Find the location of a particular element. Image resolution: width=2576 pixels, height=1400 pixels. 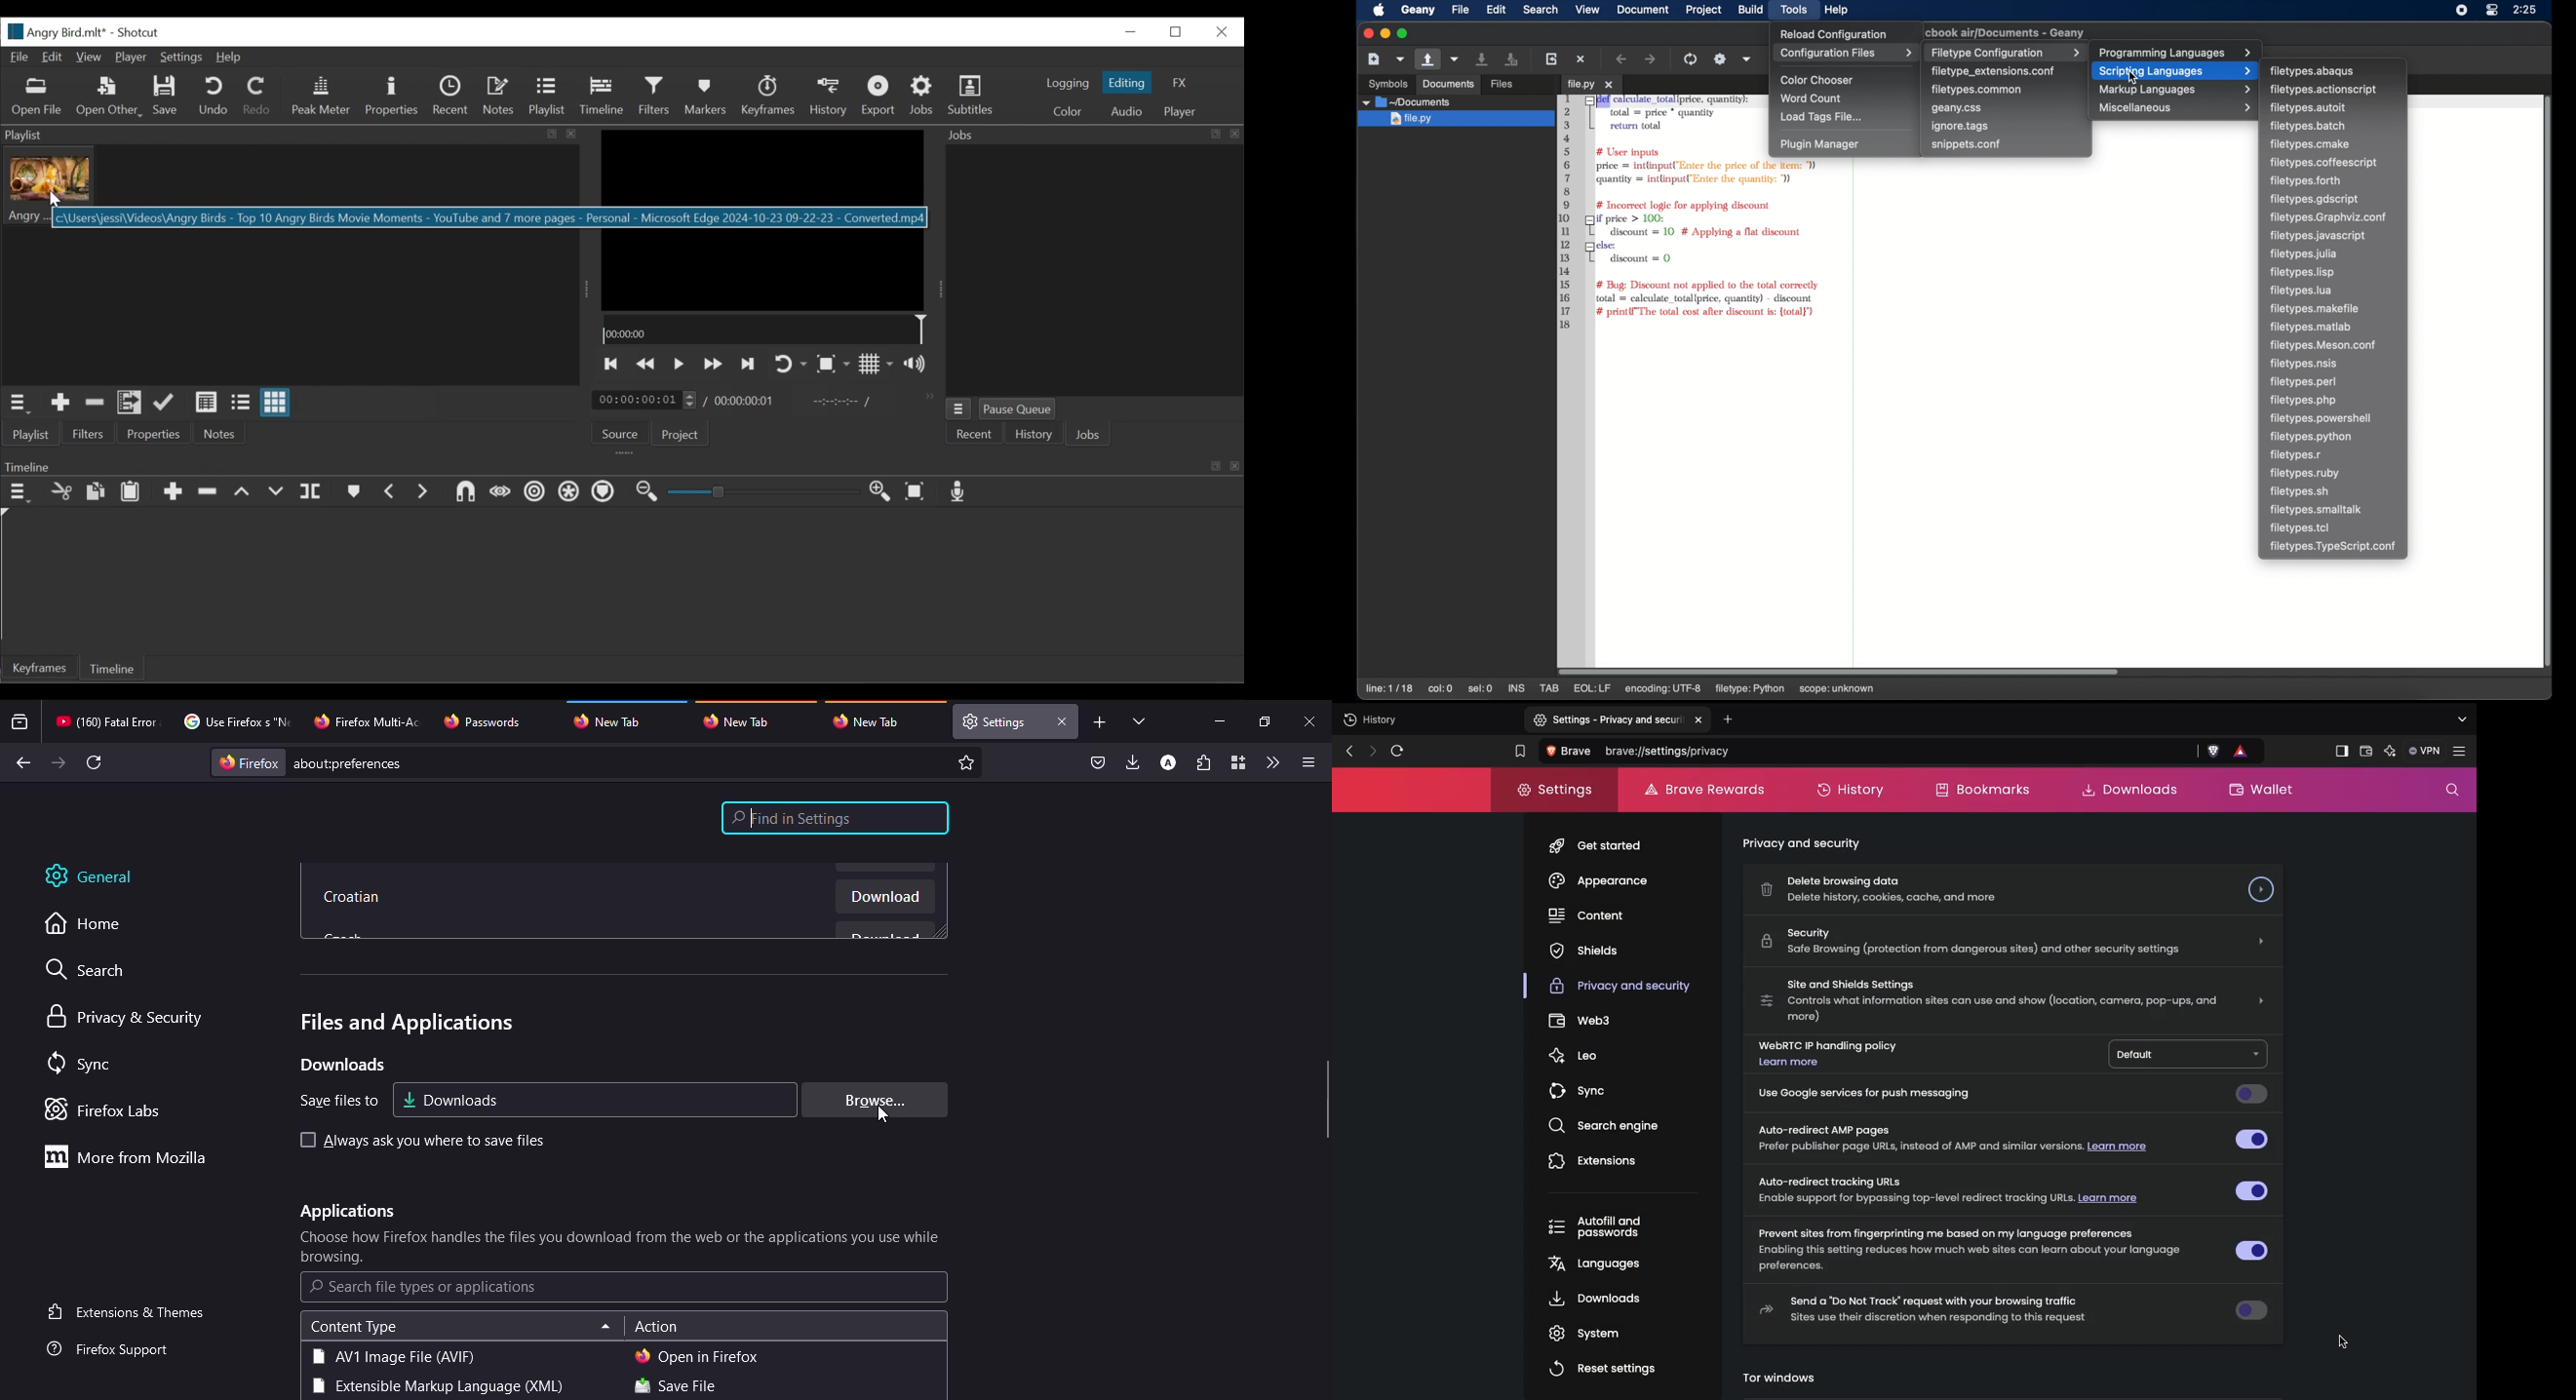

tab is located at coordinates (370, 719).